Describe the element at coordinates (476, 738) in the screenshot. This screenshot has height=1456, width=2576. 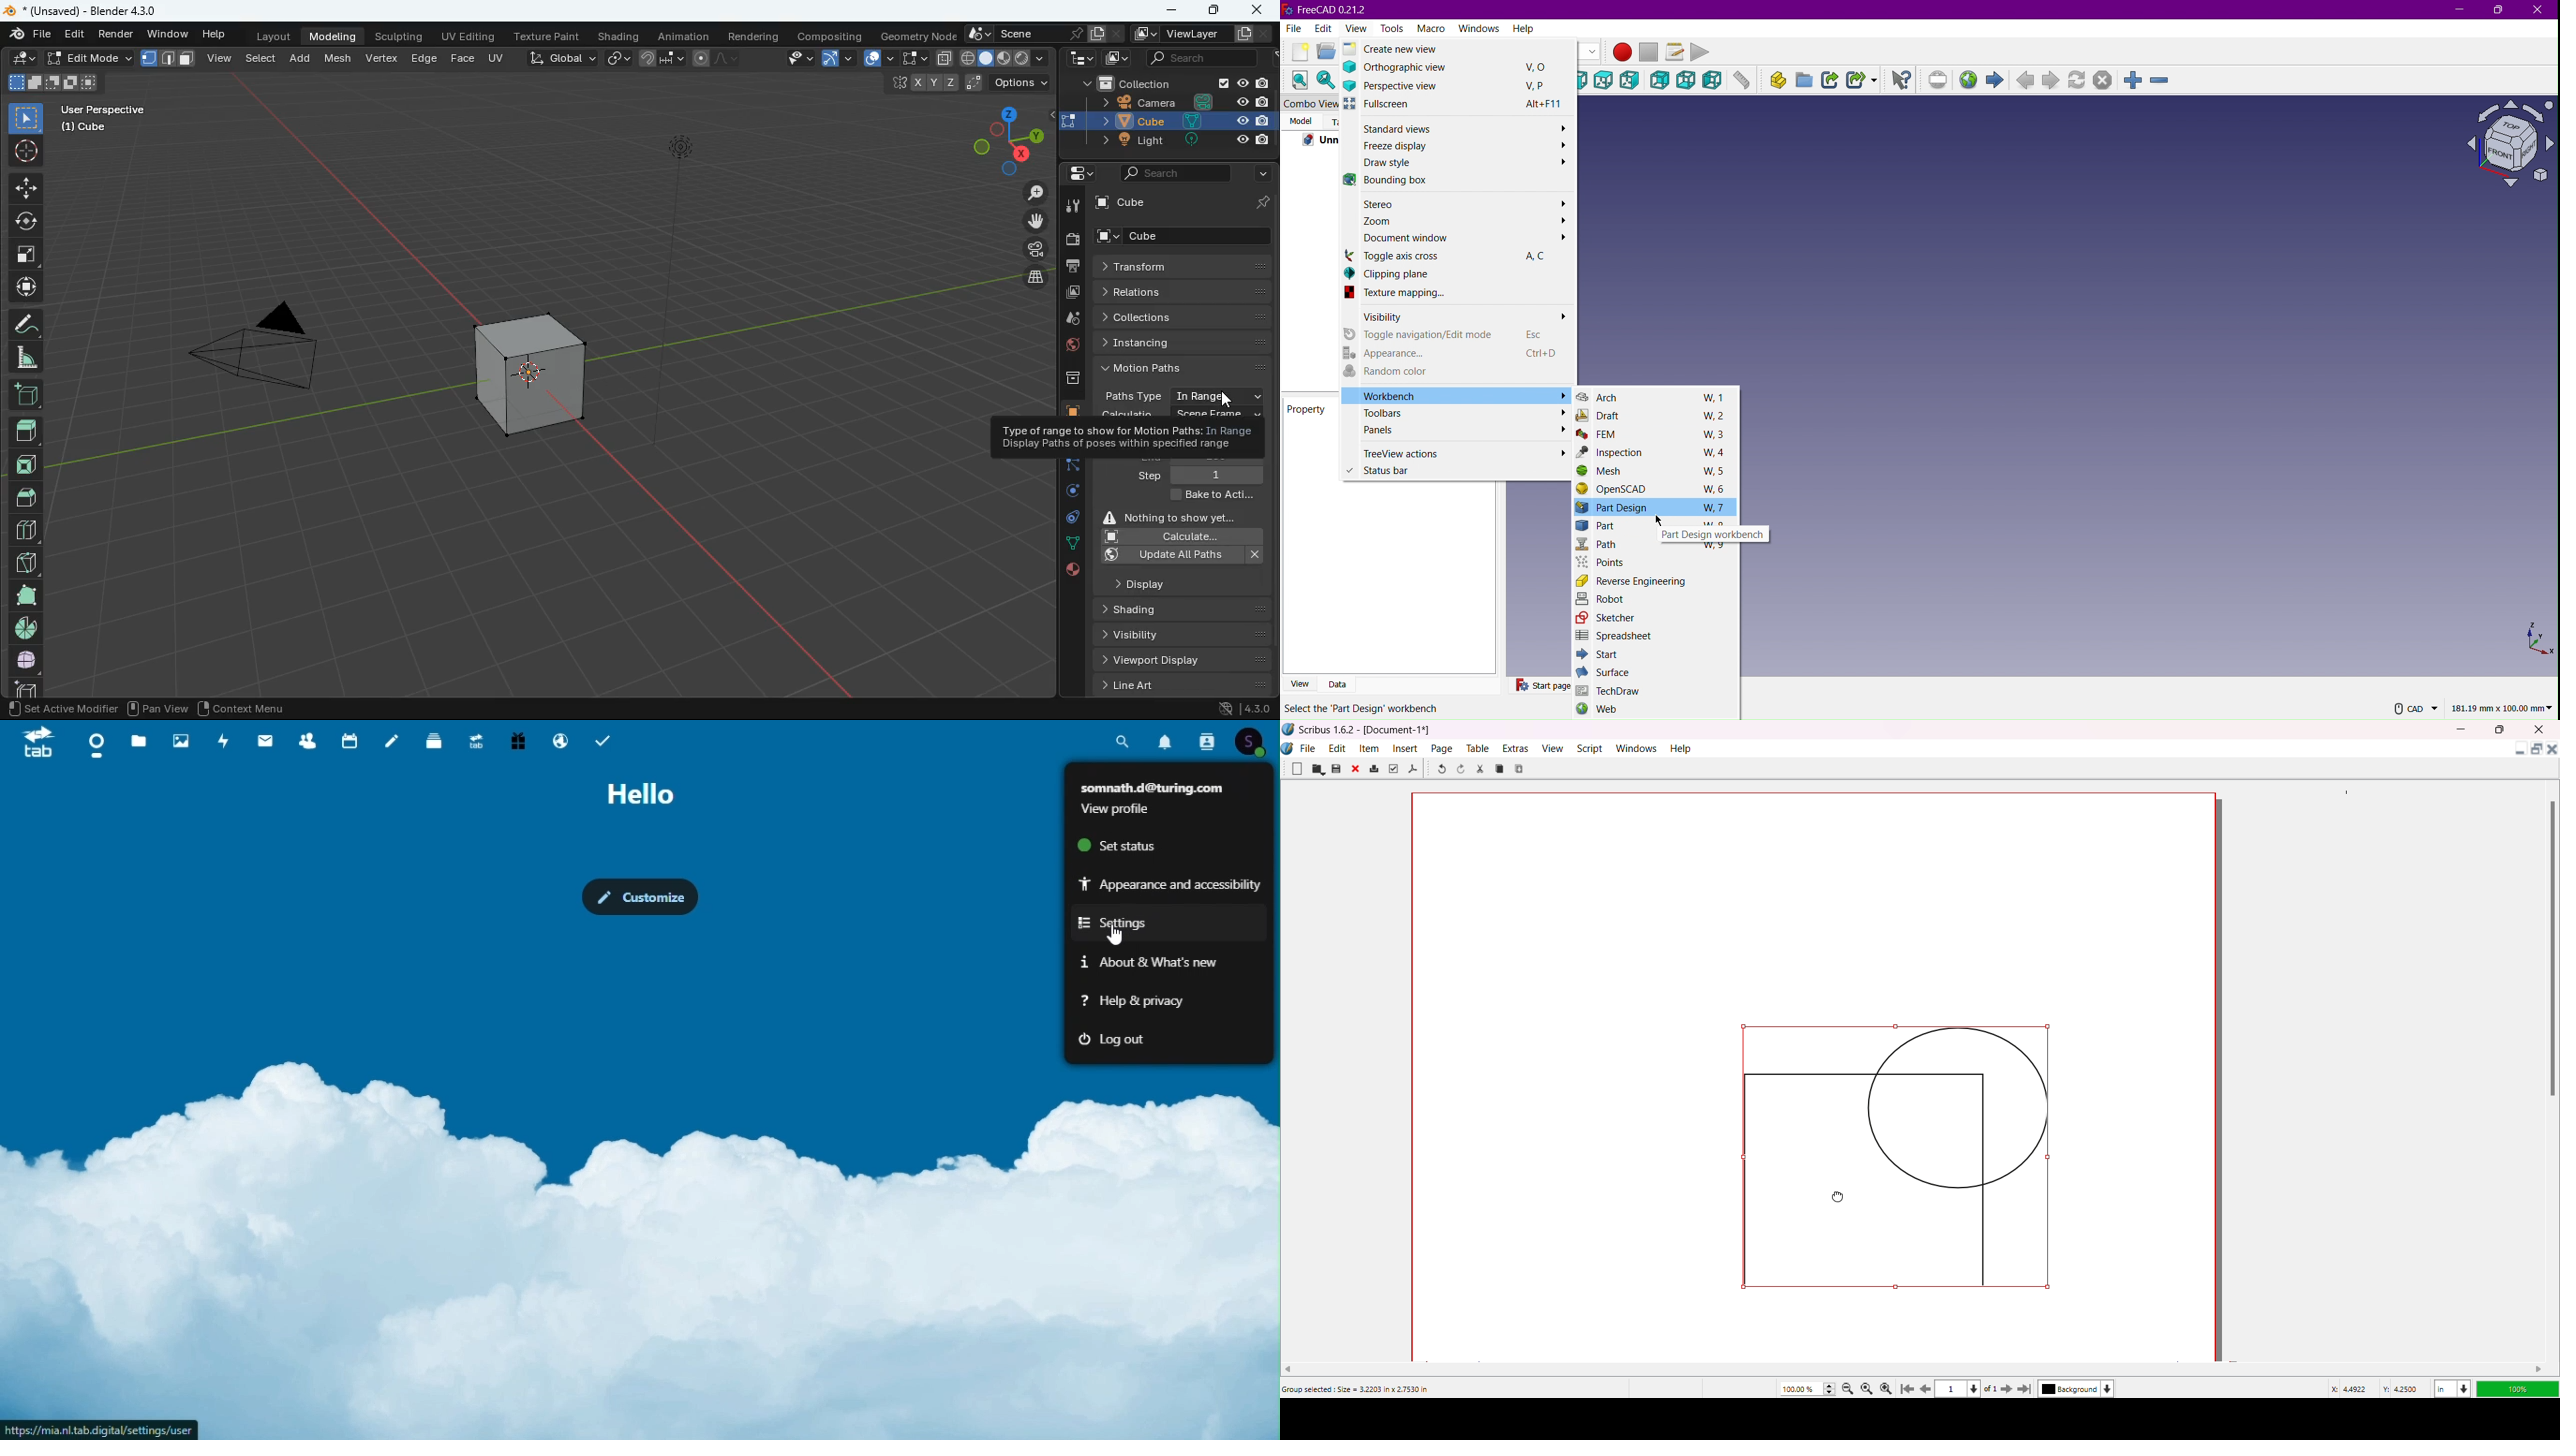
I see `Upgrade` at that location.